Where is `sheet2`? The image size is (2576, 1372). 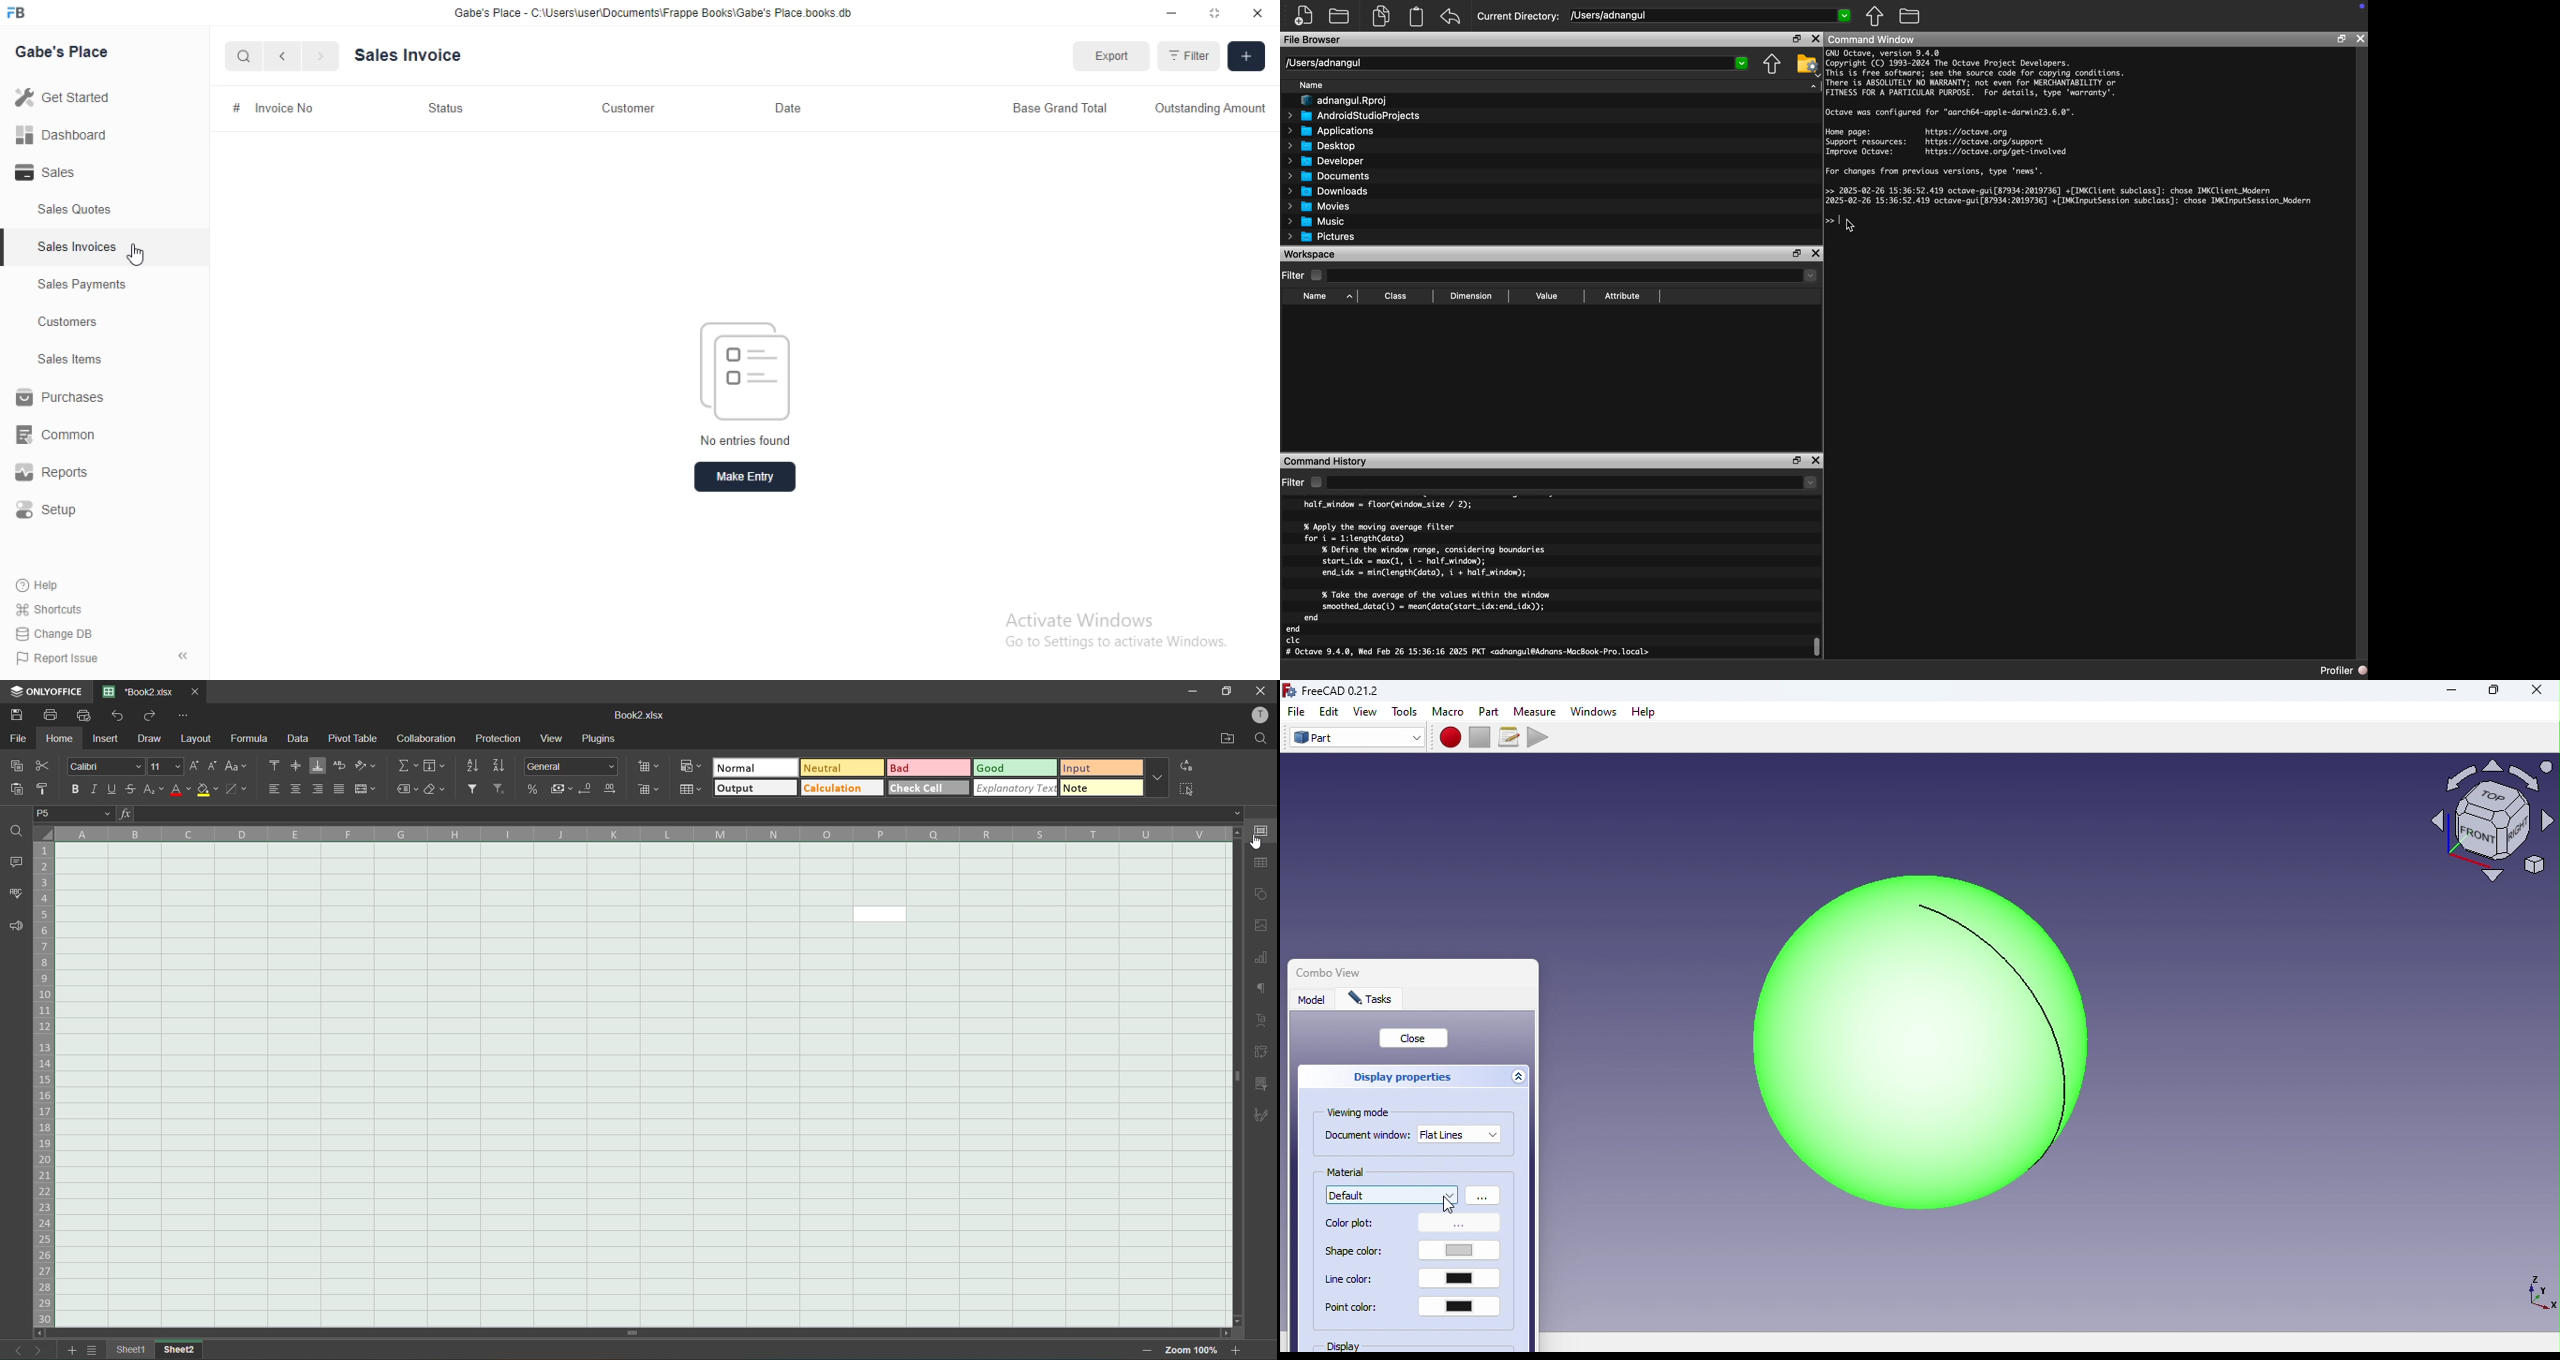
sheet2 is located at coordinates (178, 1349).